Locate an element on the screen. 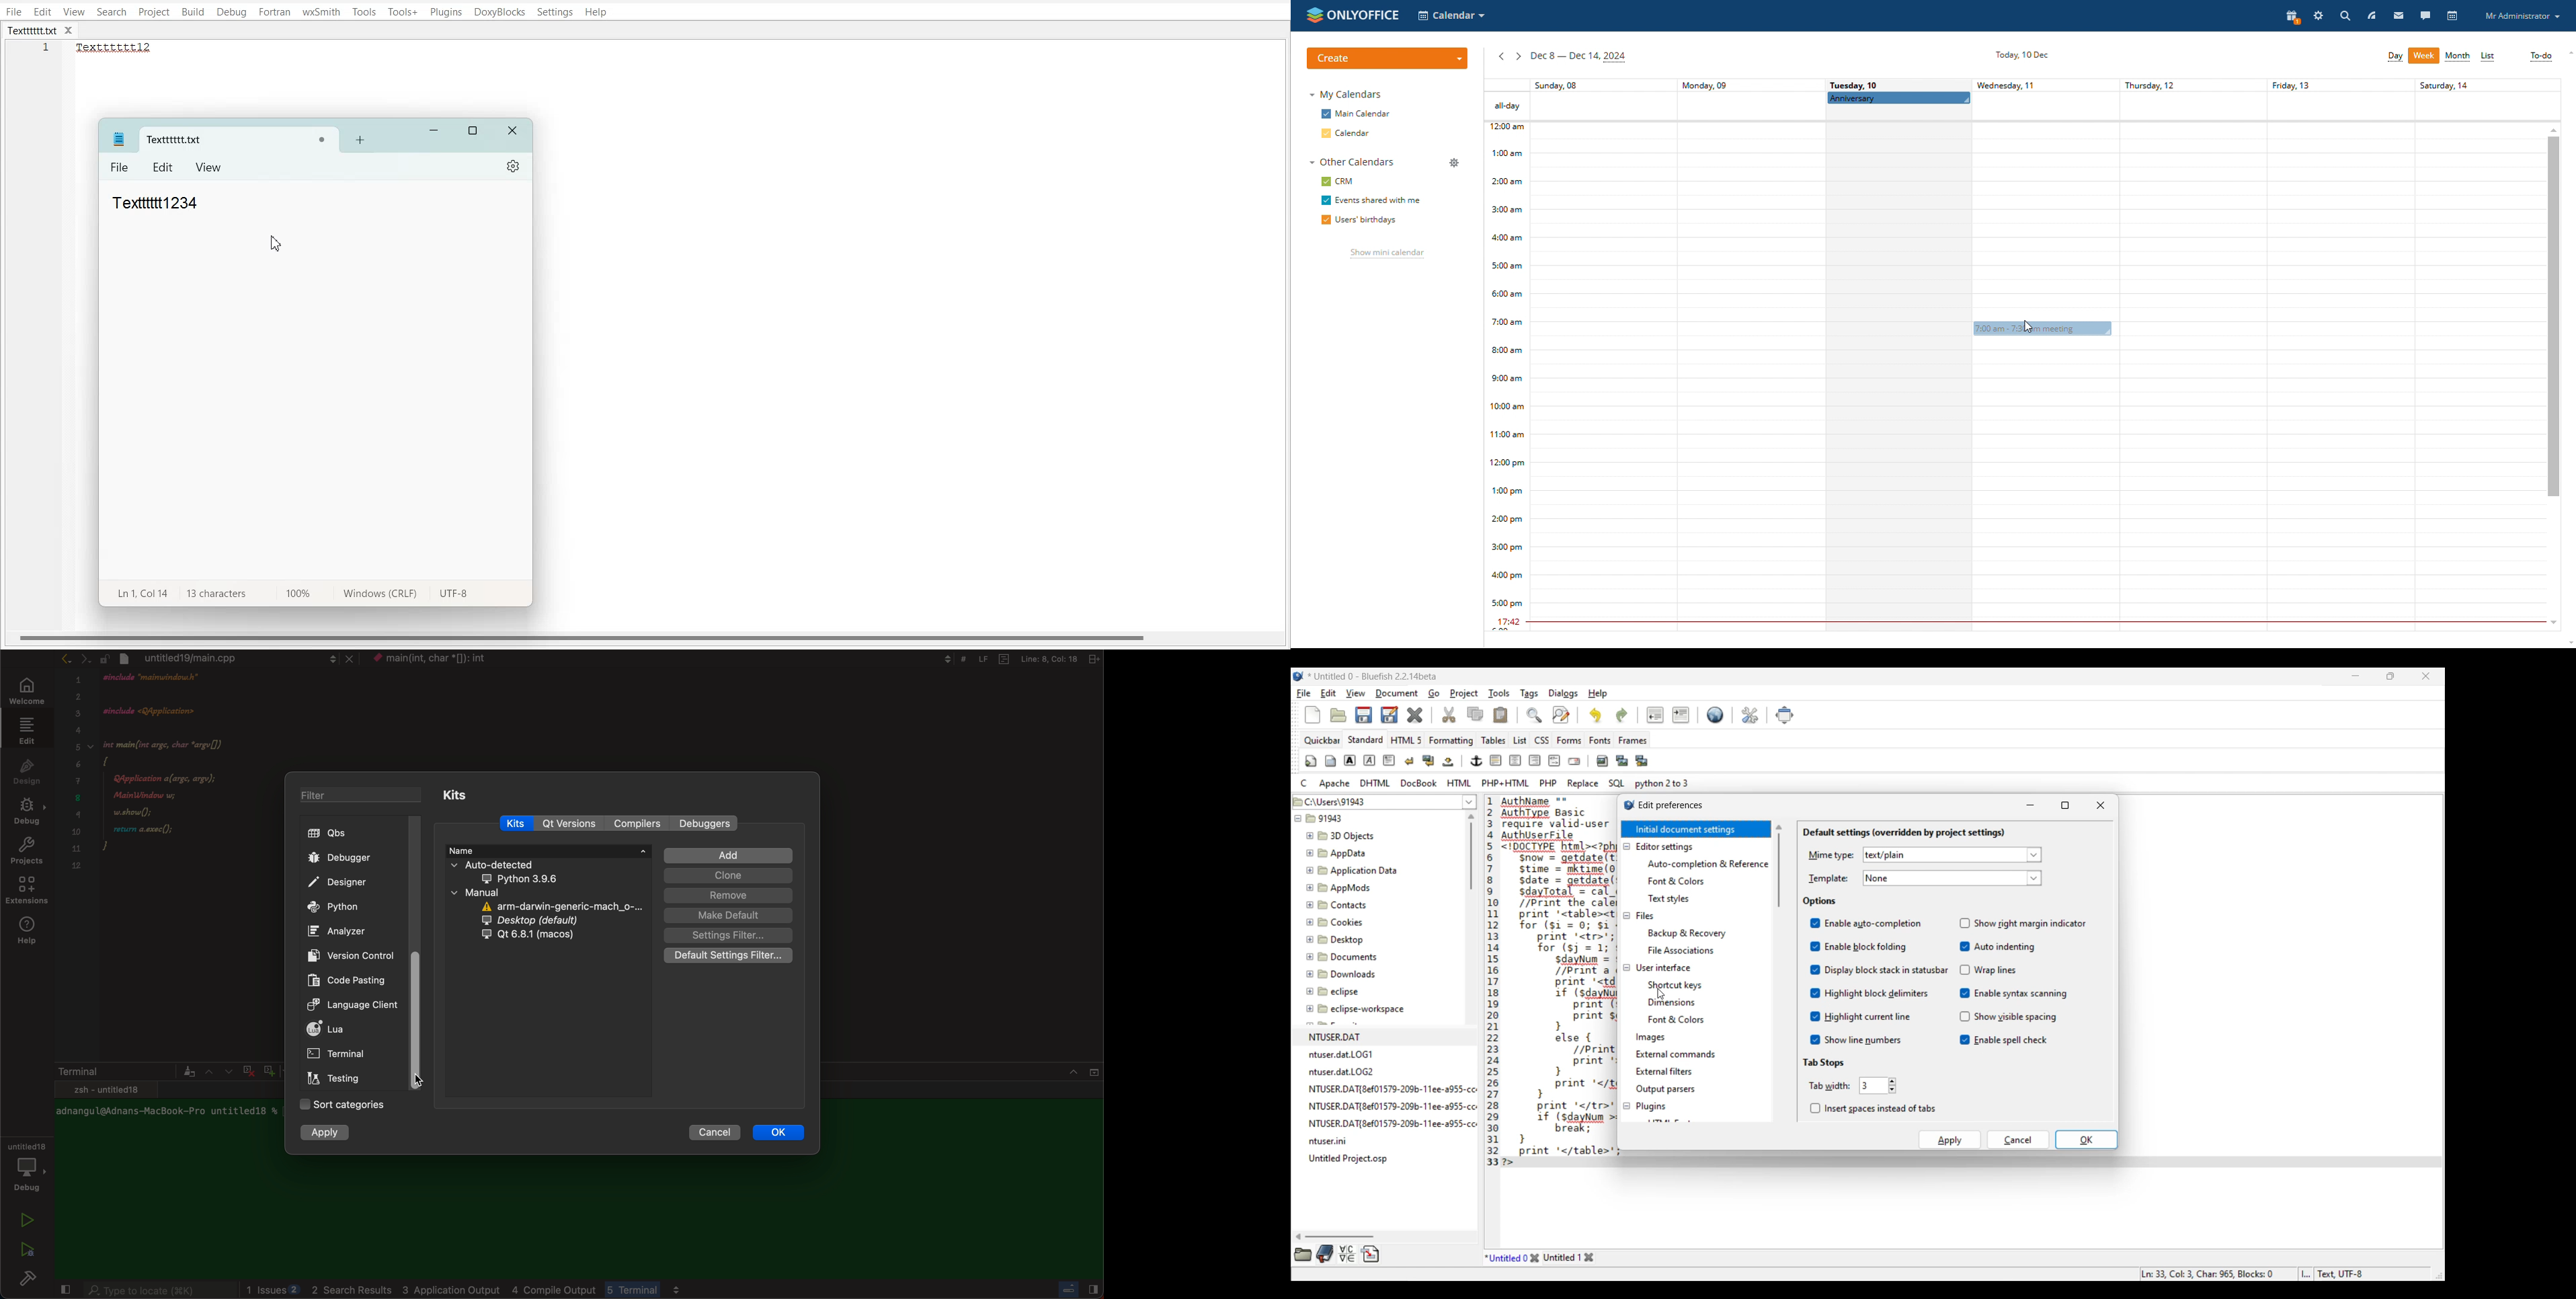 Image resolution: width=2576 pixels, height=1316 pixels. 2 C:\Users\91943 is located at coordinates (1333, 800).